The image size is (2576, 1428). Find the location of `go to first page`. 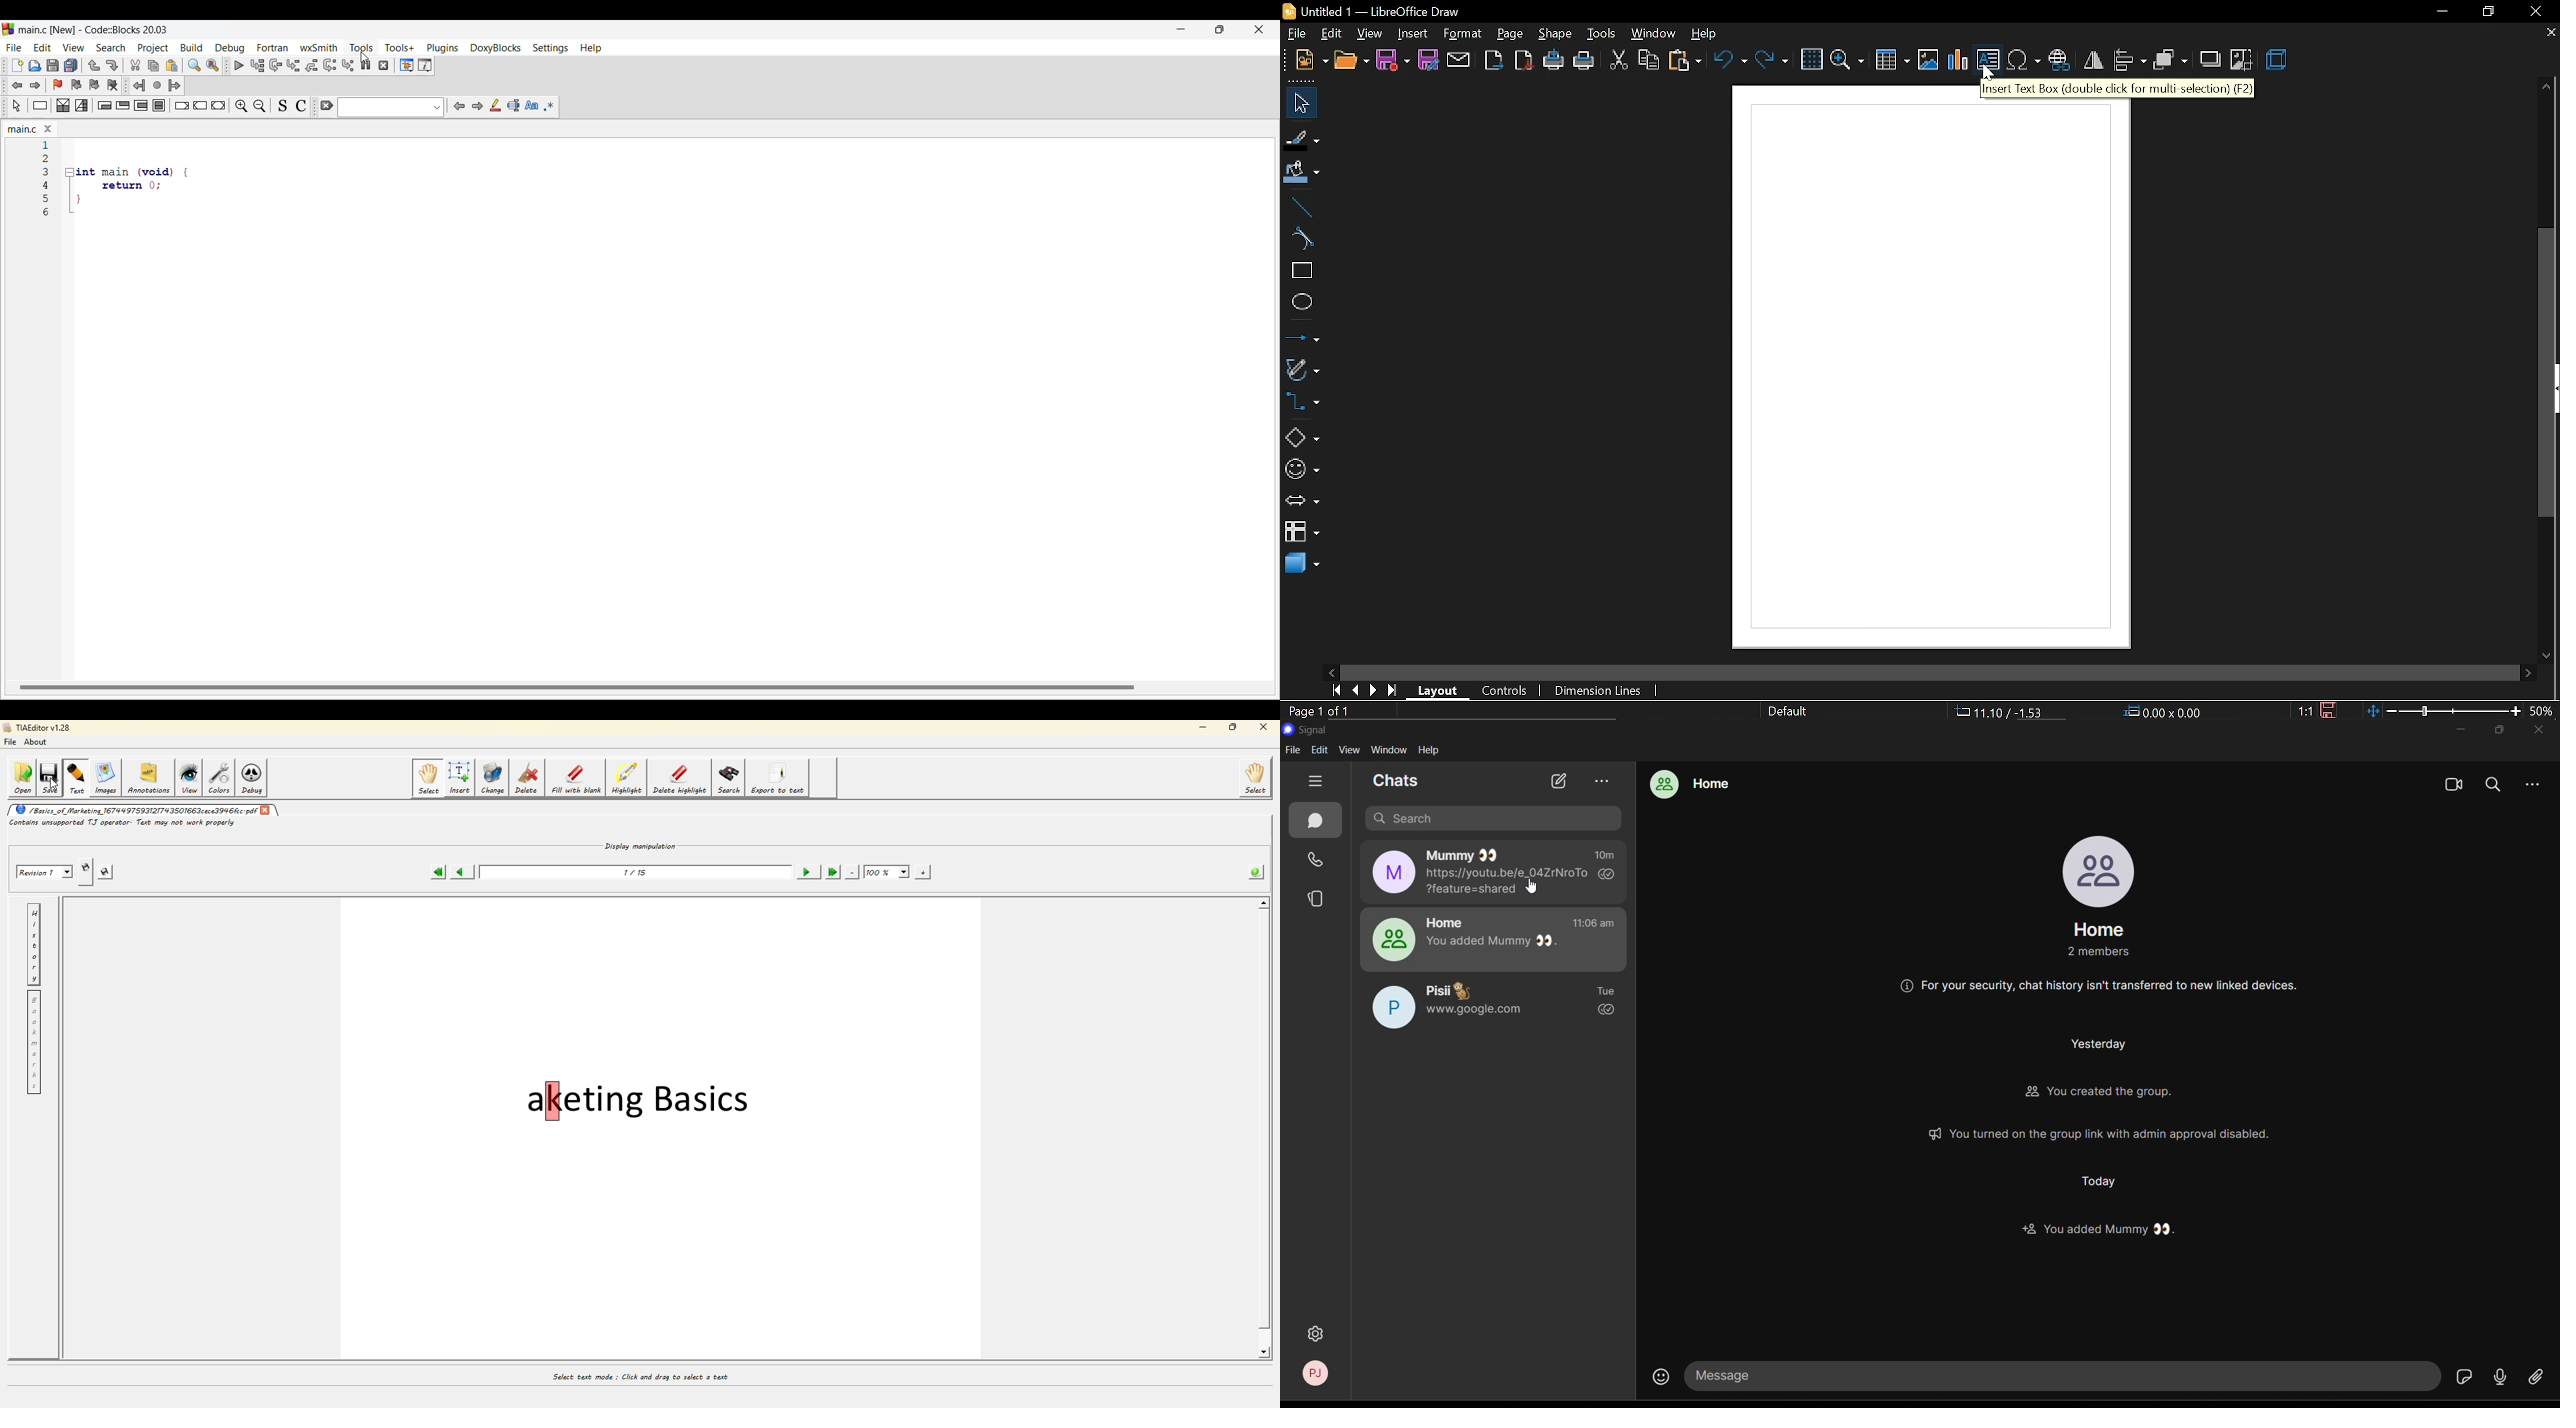

go to first page is located at coordinates (1334, 692).